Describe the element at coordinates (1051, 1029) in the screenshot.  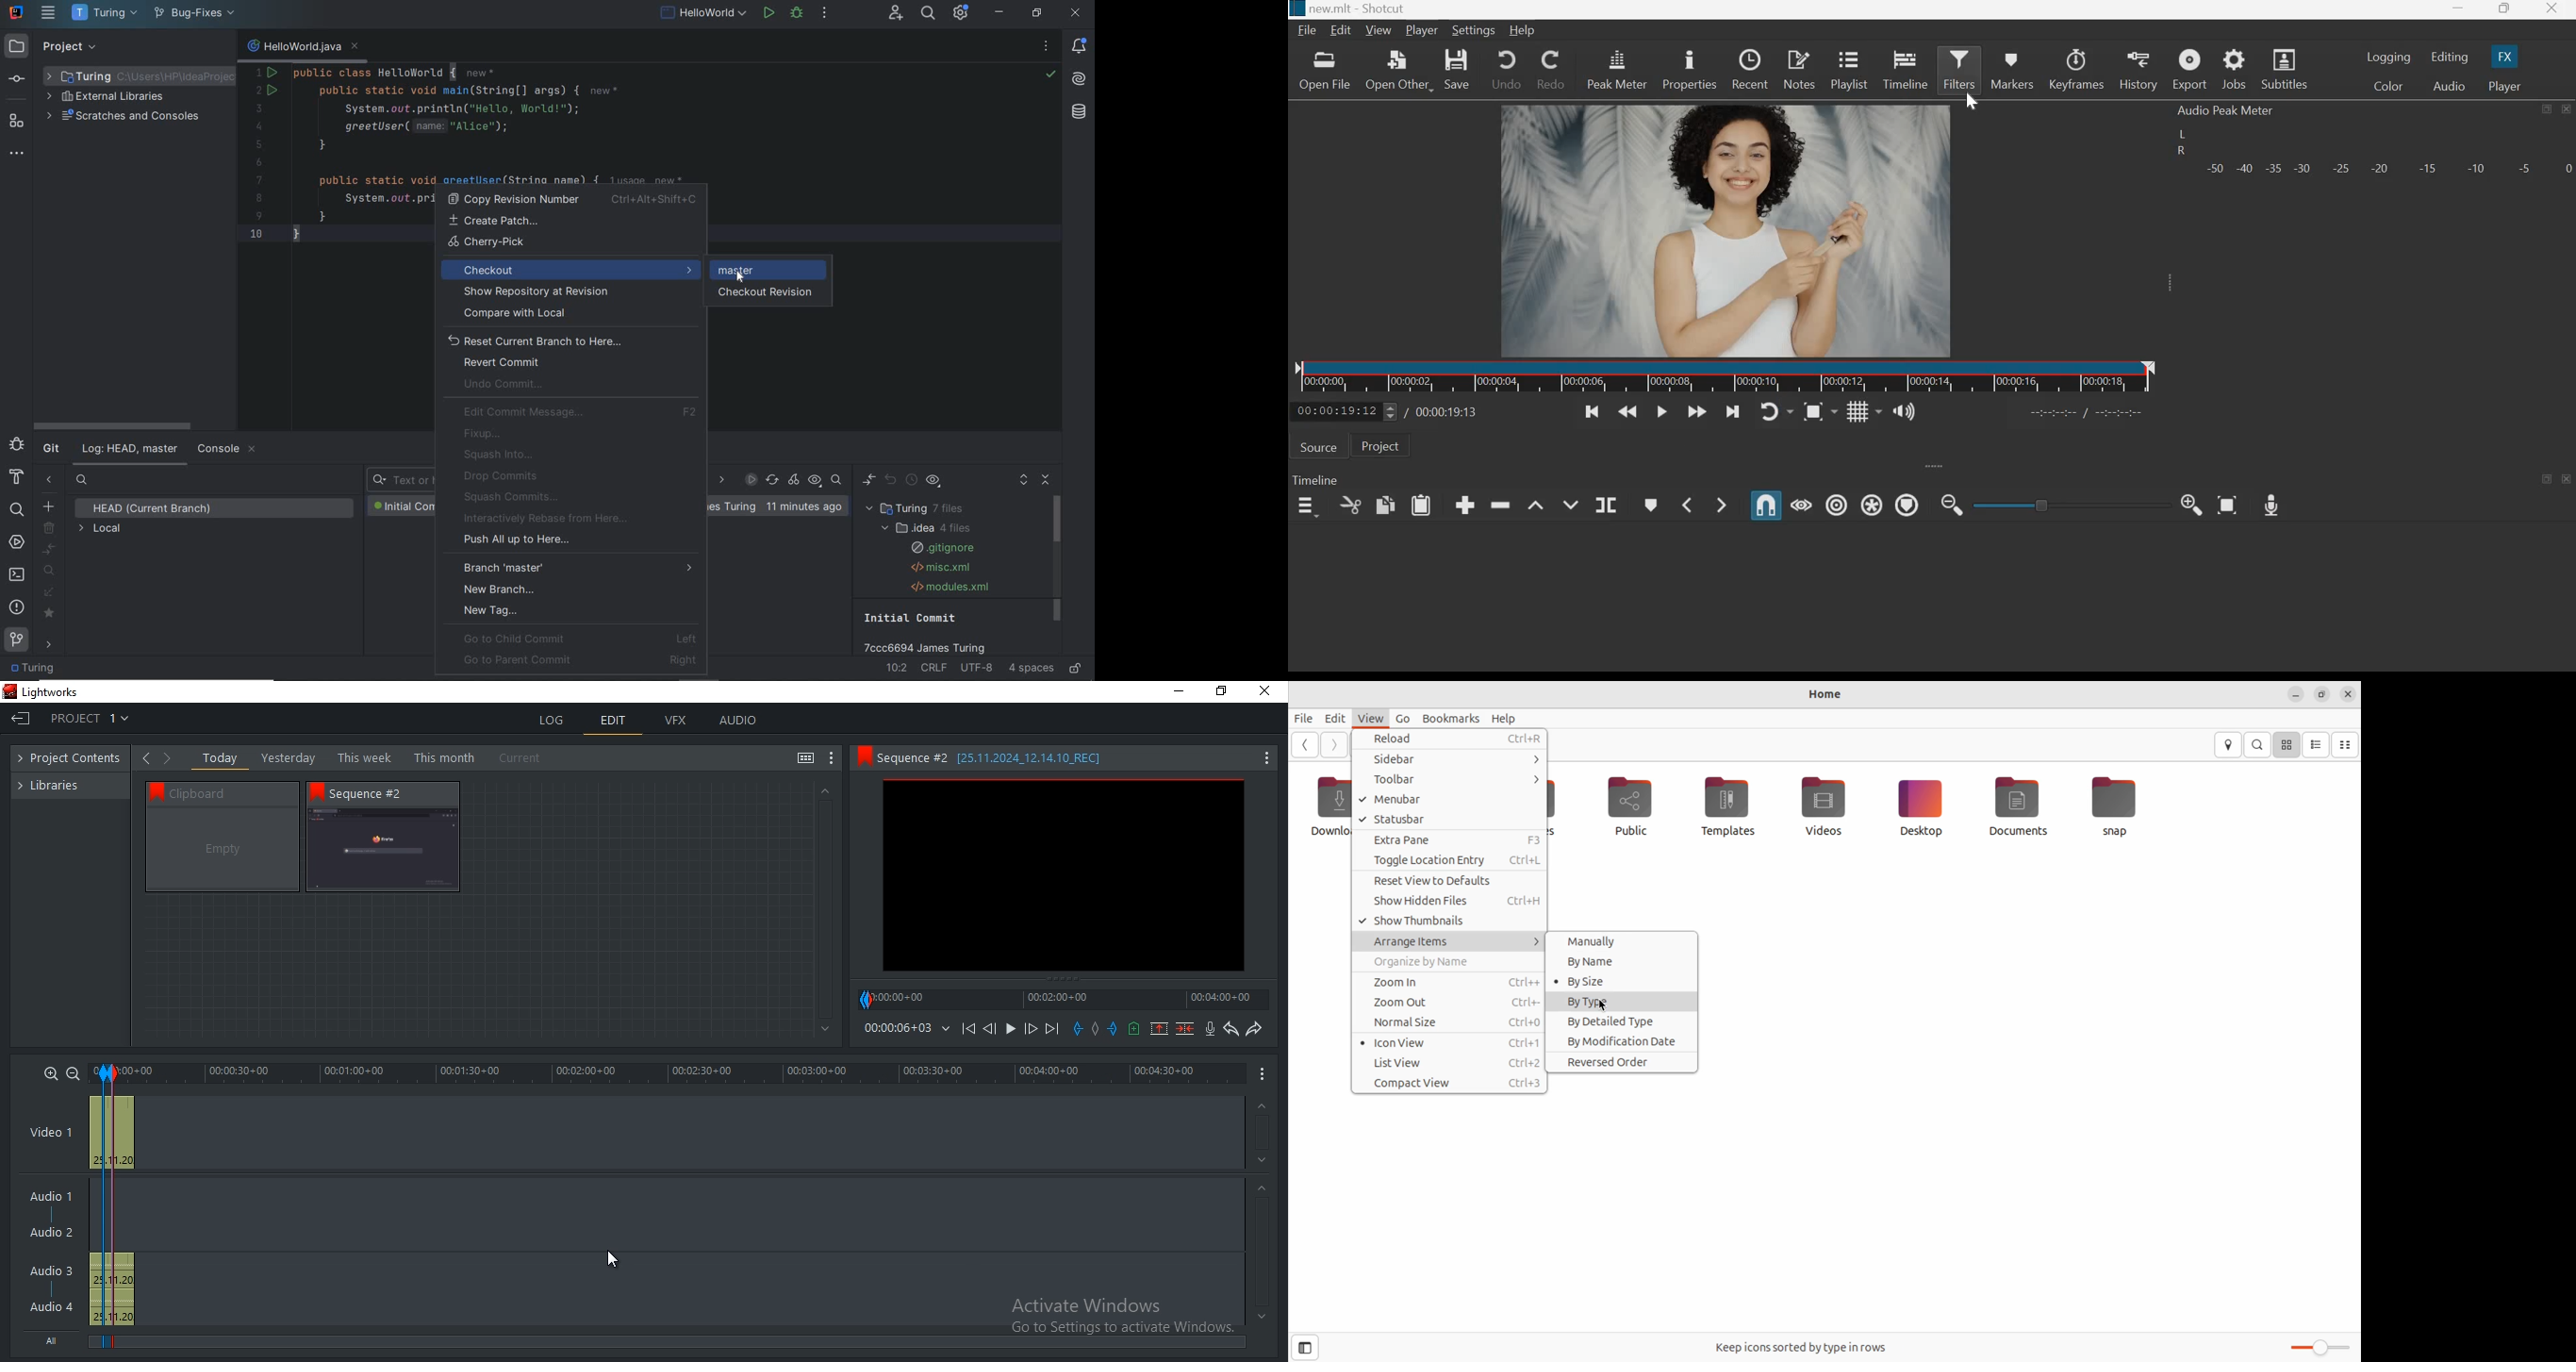
I see `Move forward` at that location.